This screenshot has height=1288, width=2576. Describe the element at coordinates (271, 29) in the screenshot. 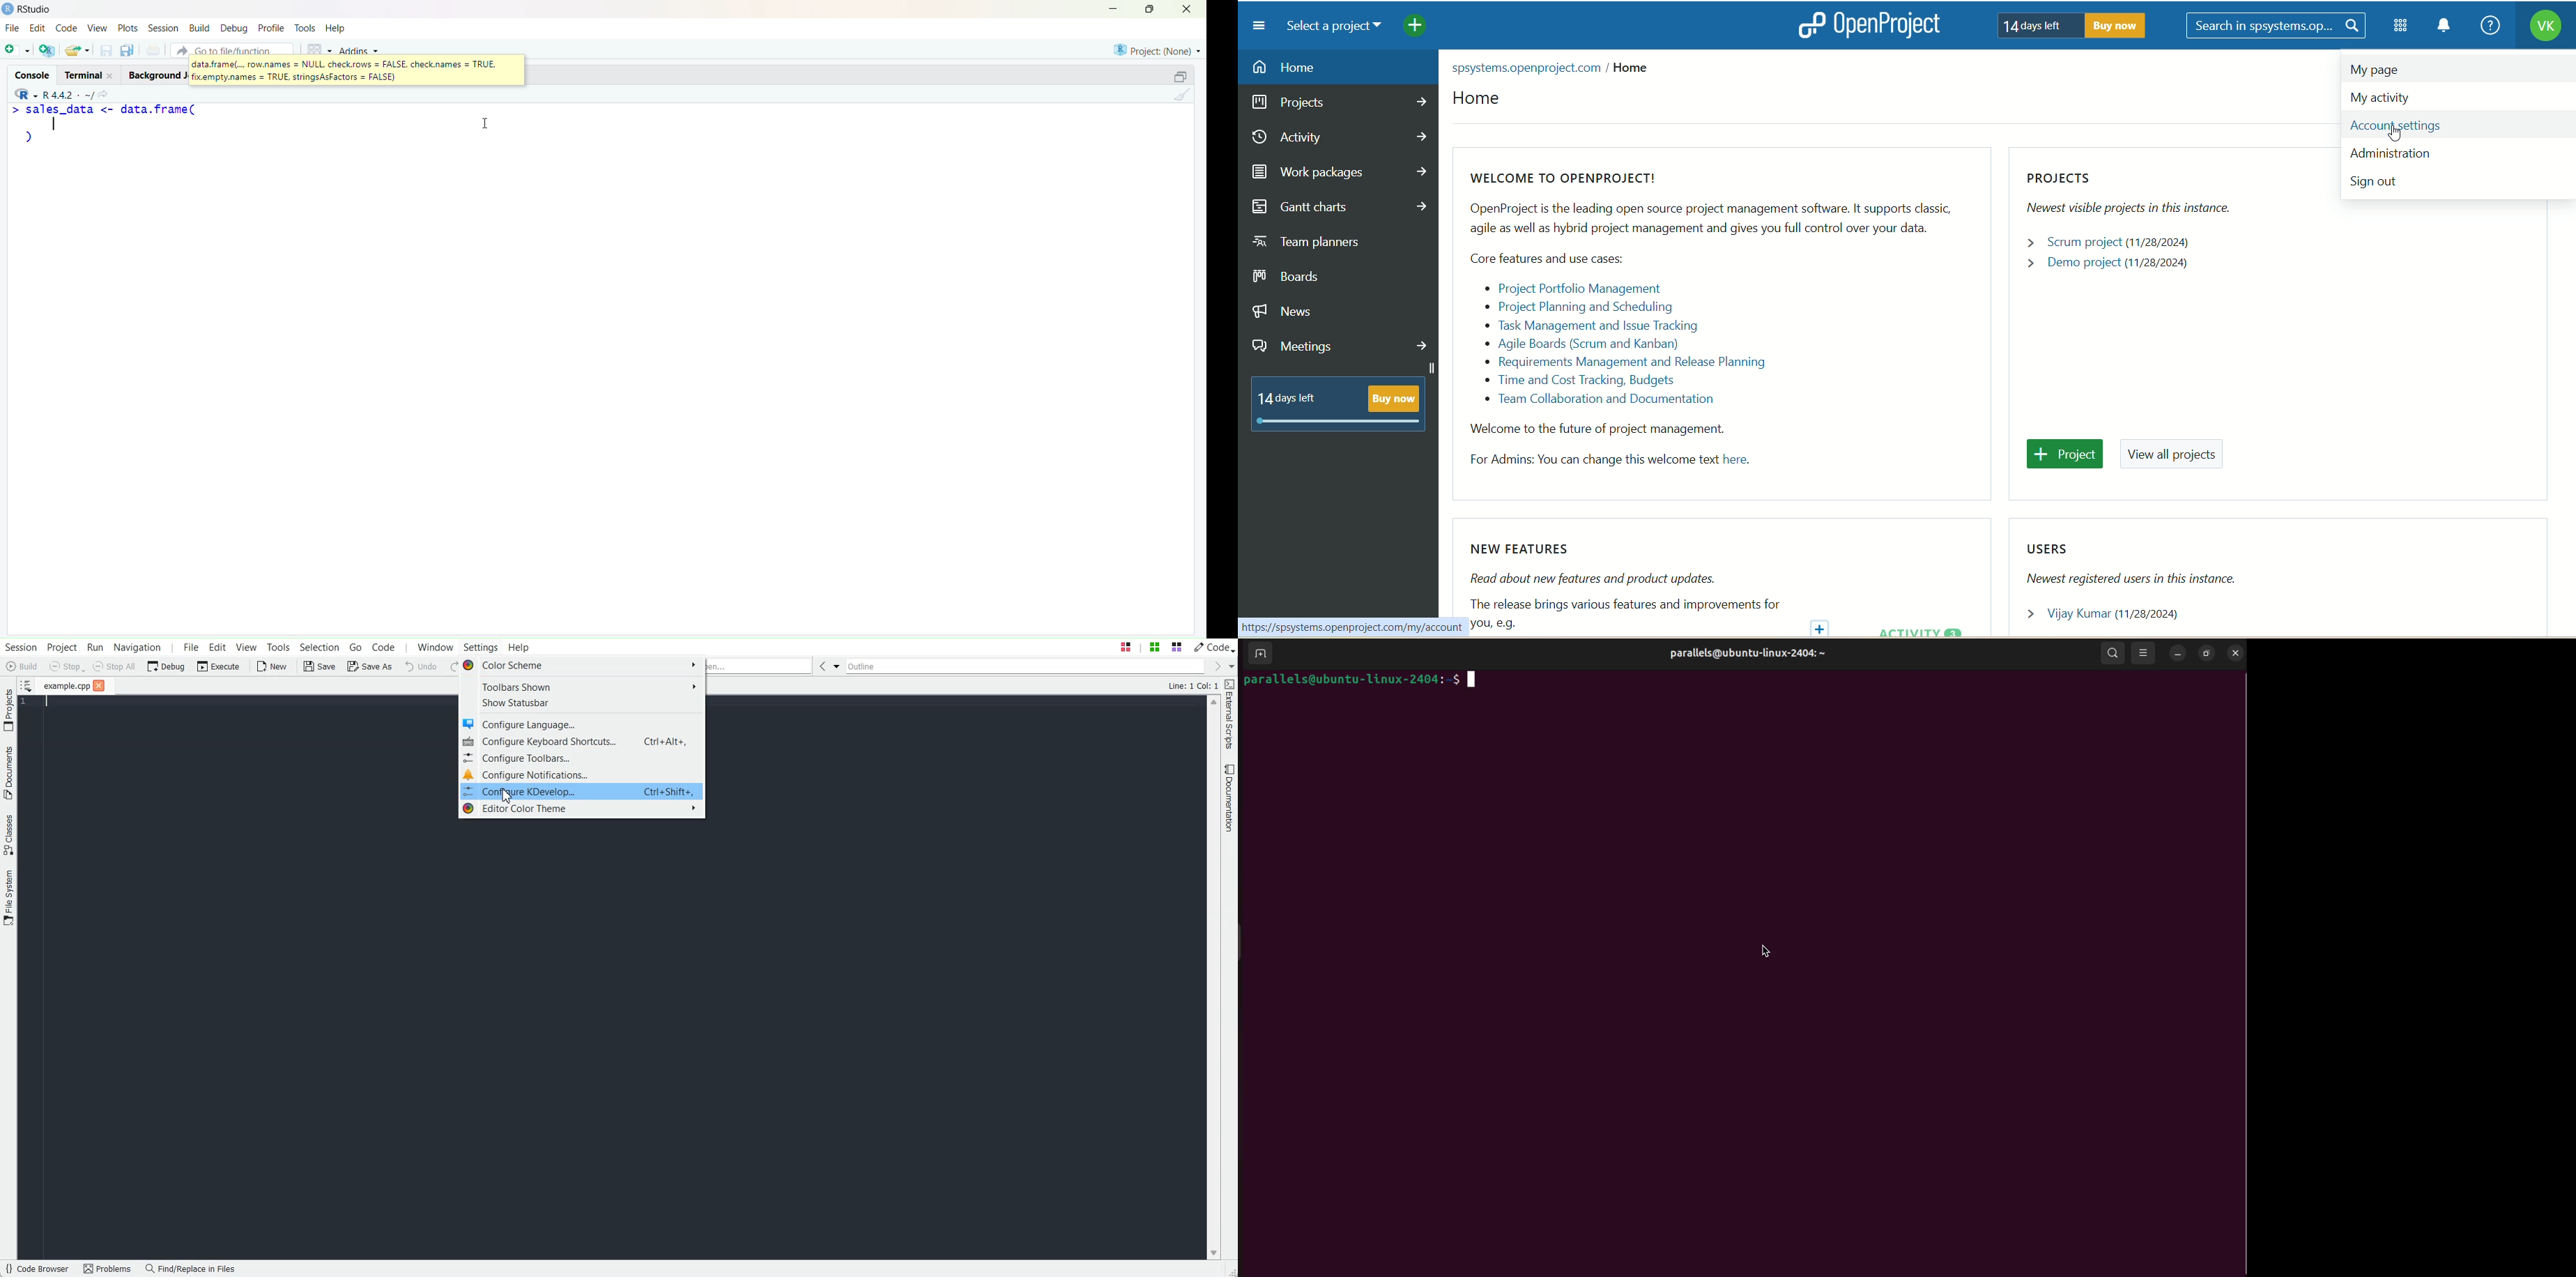

I see `Profile` at that location.